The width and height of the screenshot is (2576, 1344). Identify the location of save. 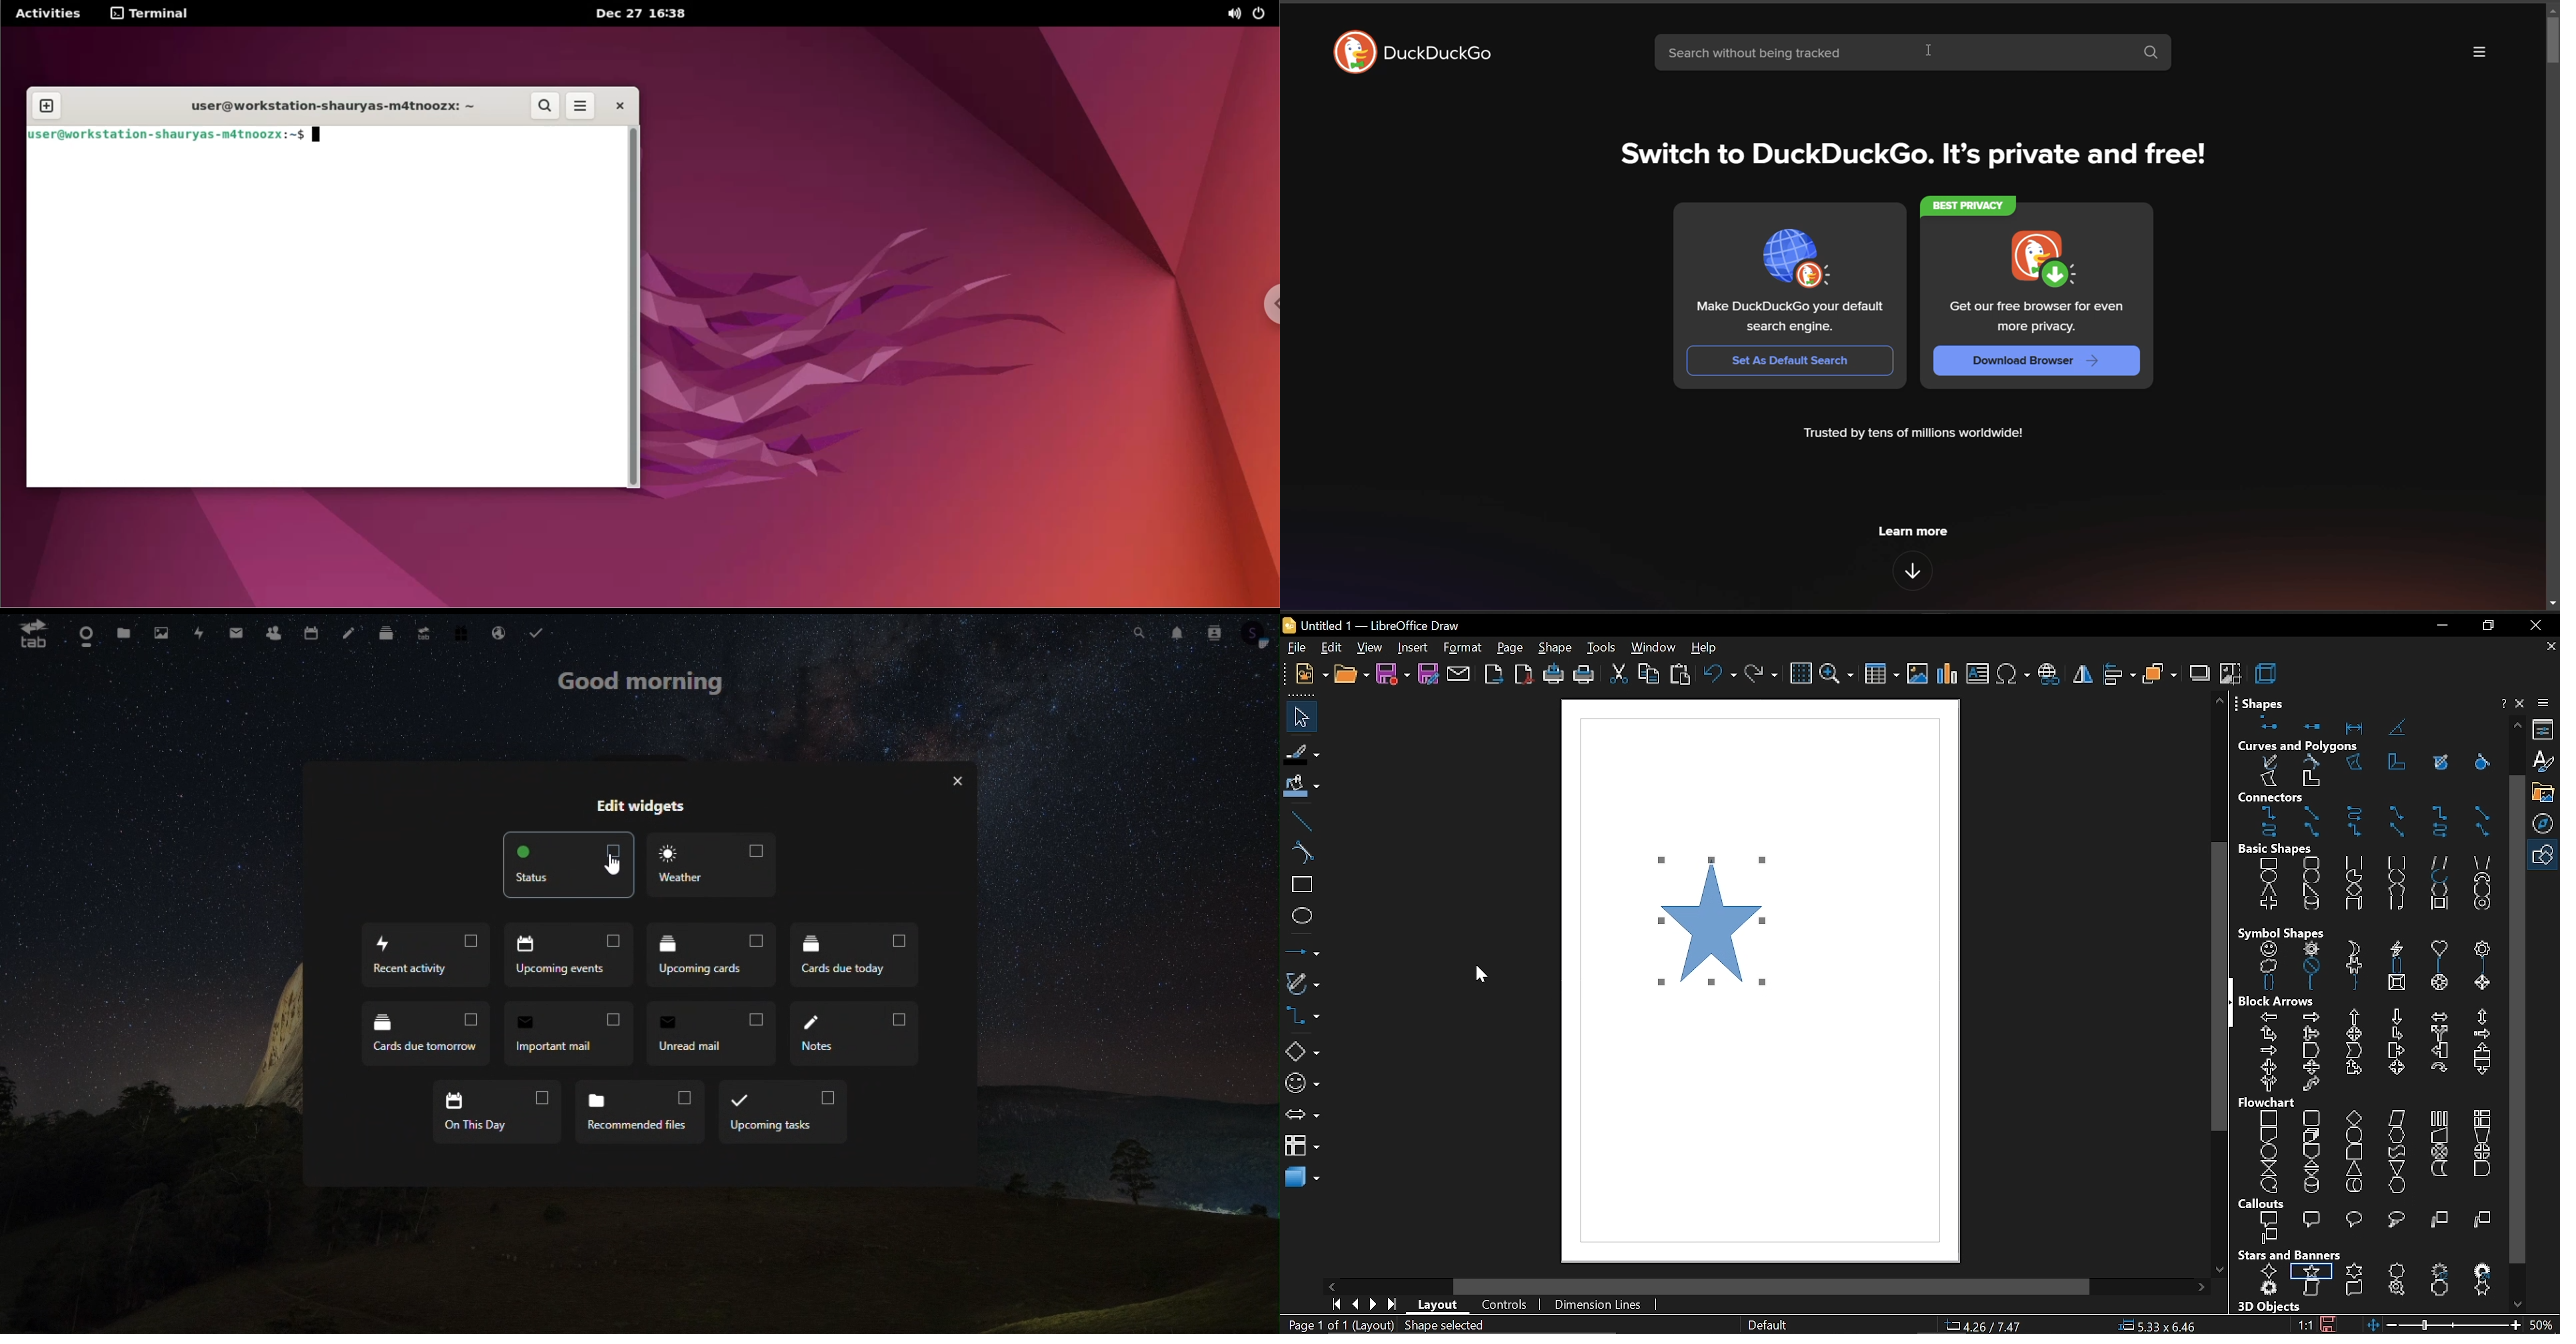
(1393, 675).